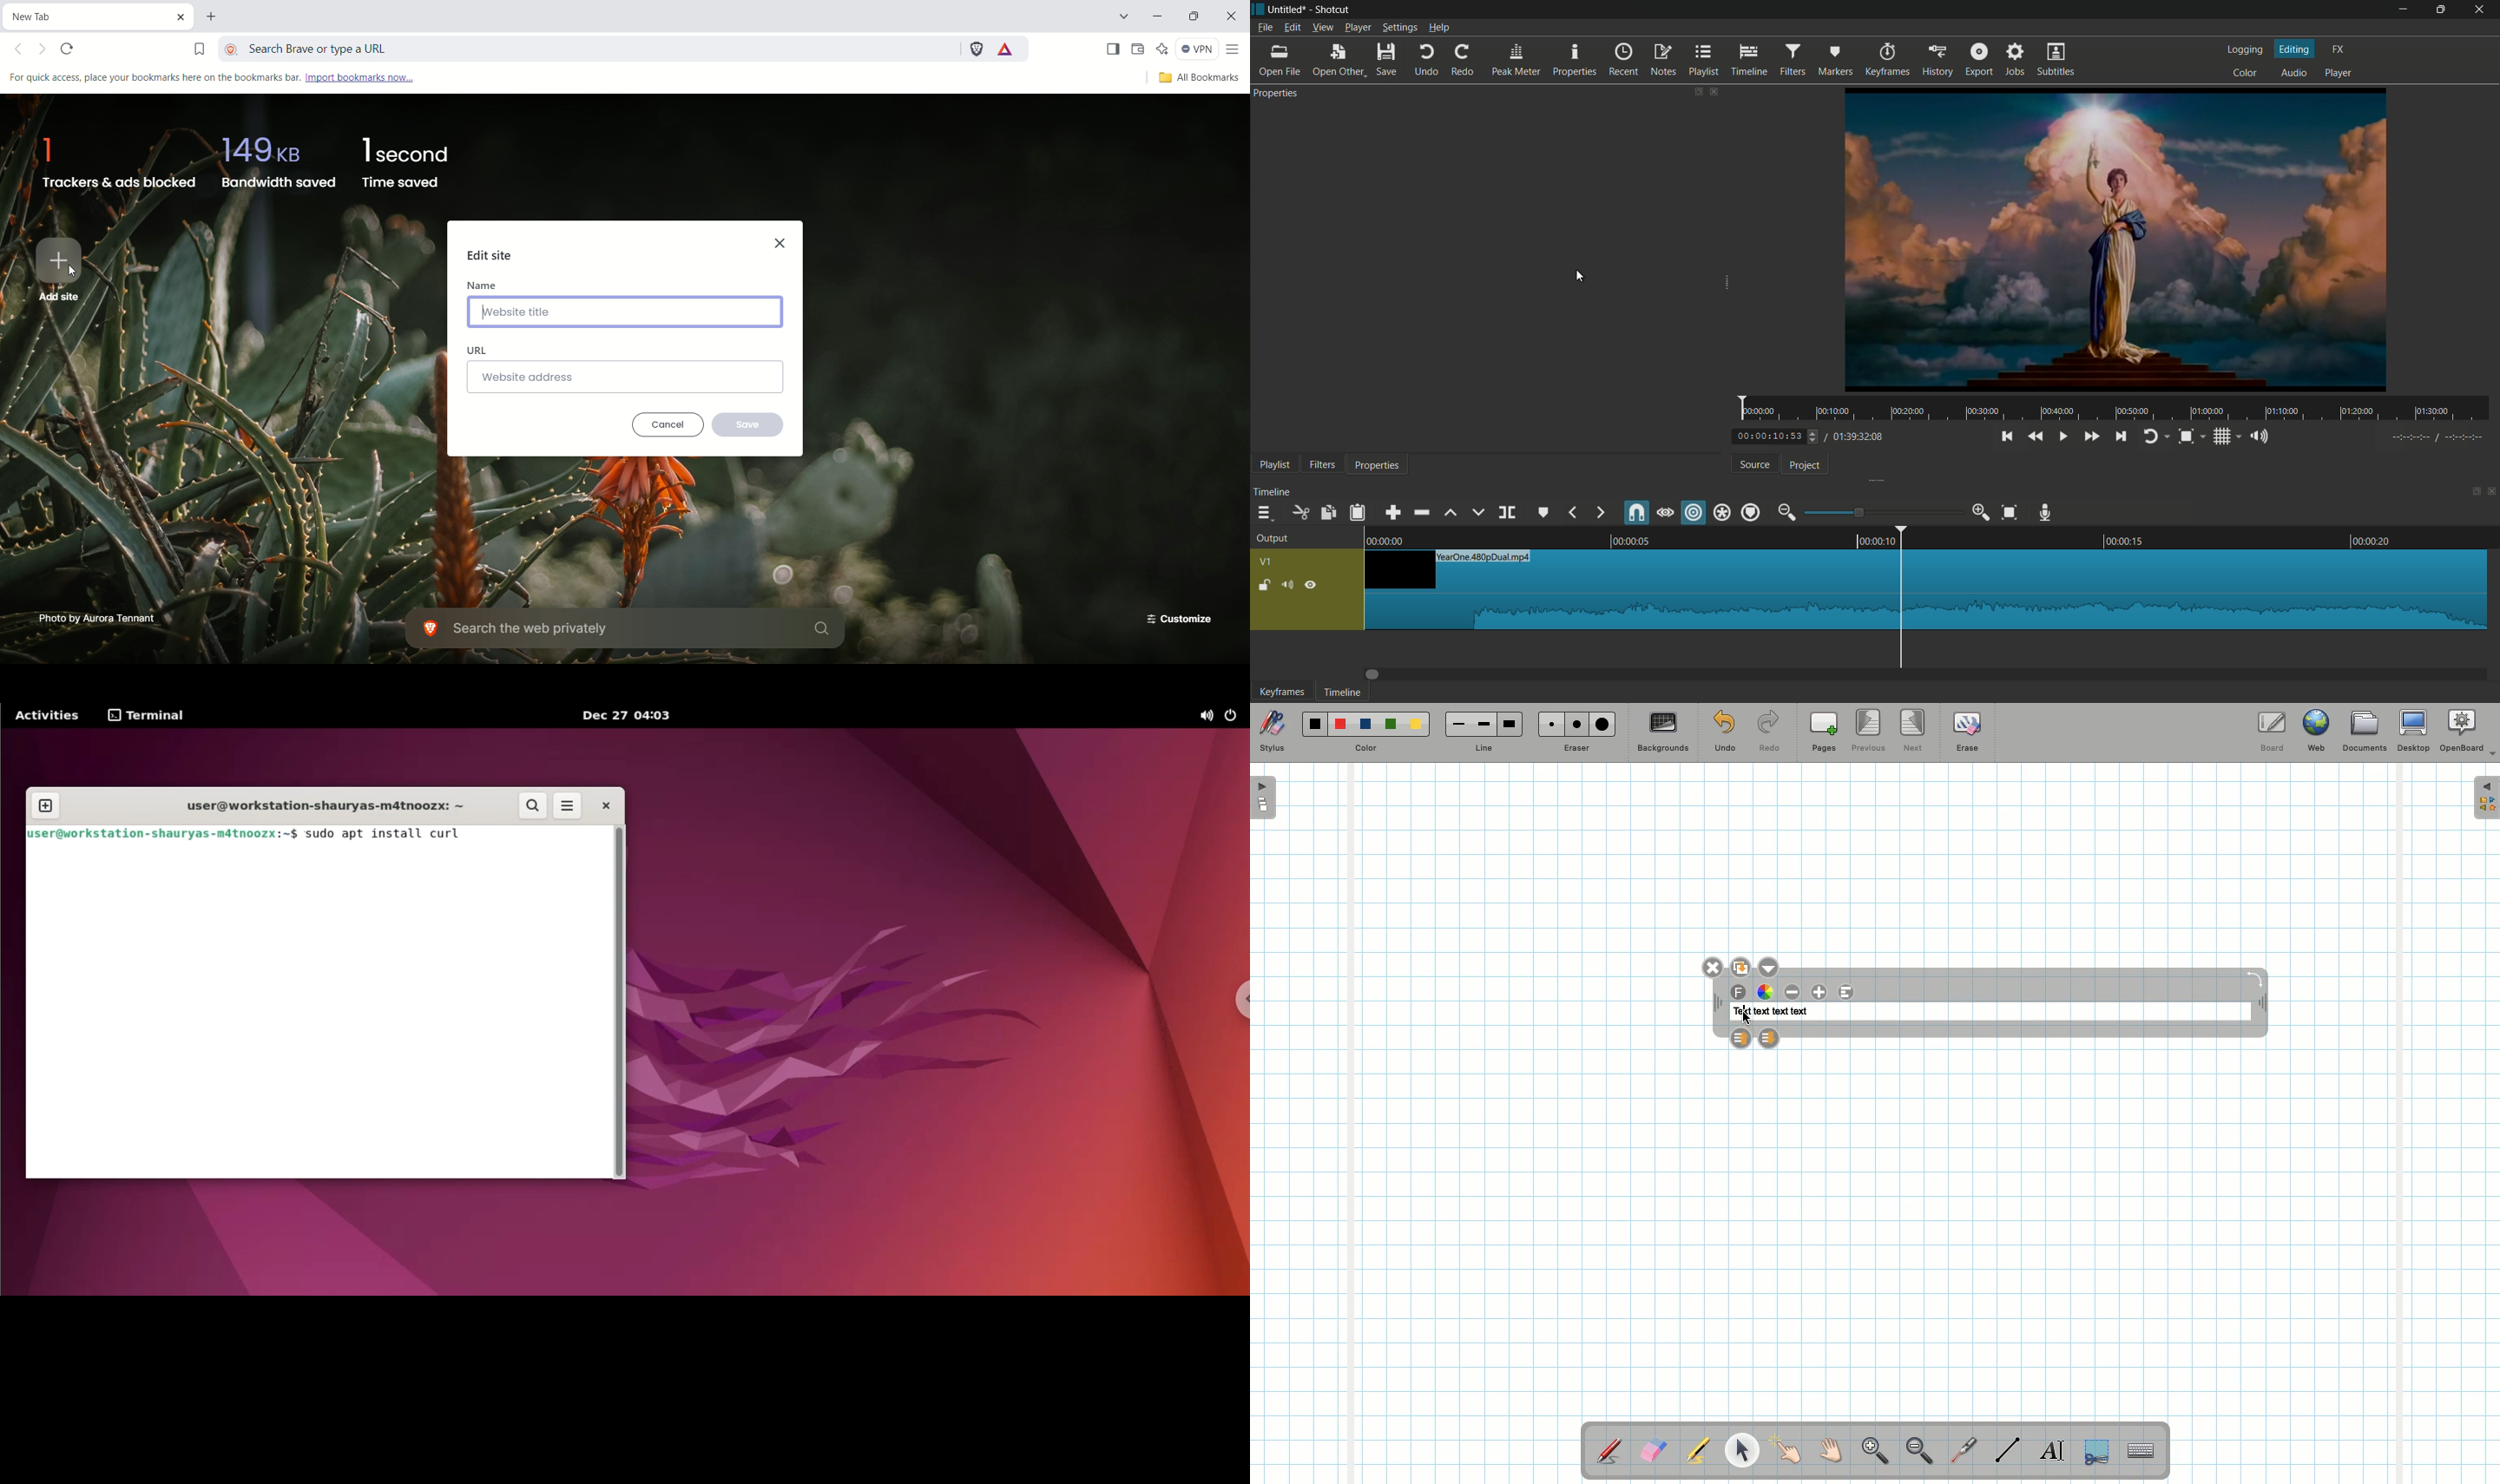 The height and width of the screenshot is (1484, 2520). I want to click on toggle grid, so click(2228, 436).